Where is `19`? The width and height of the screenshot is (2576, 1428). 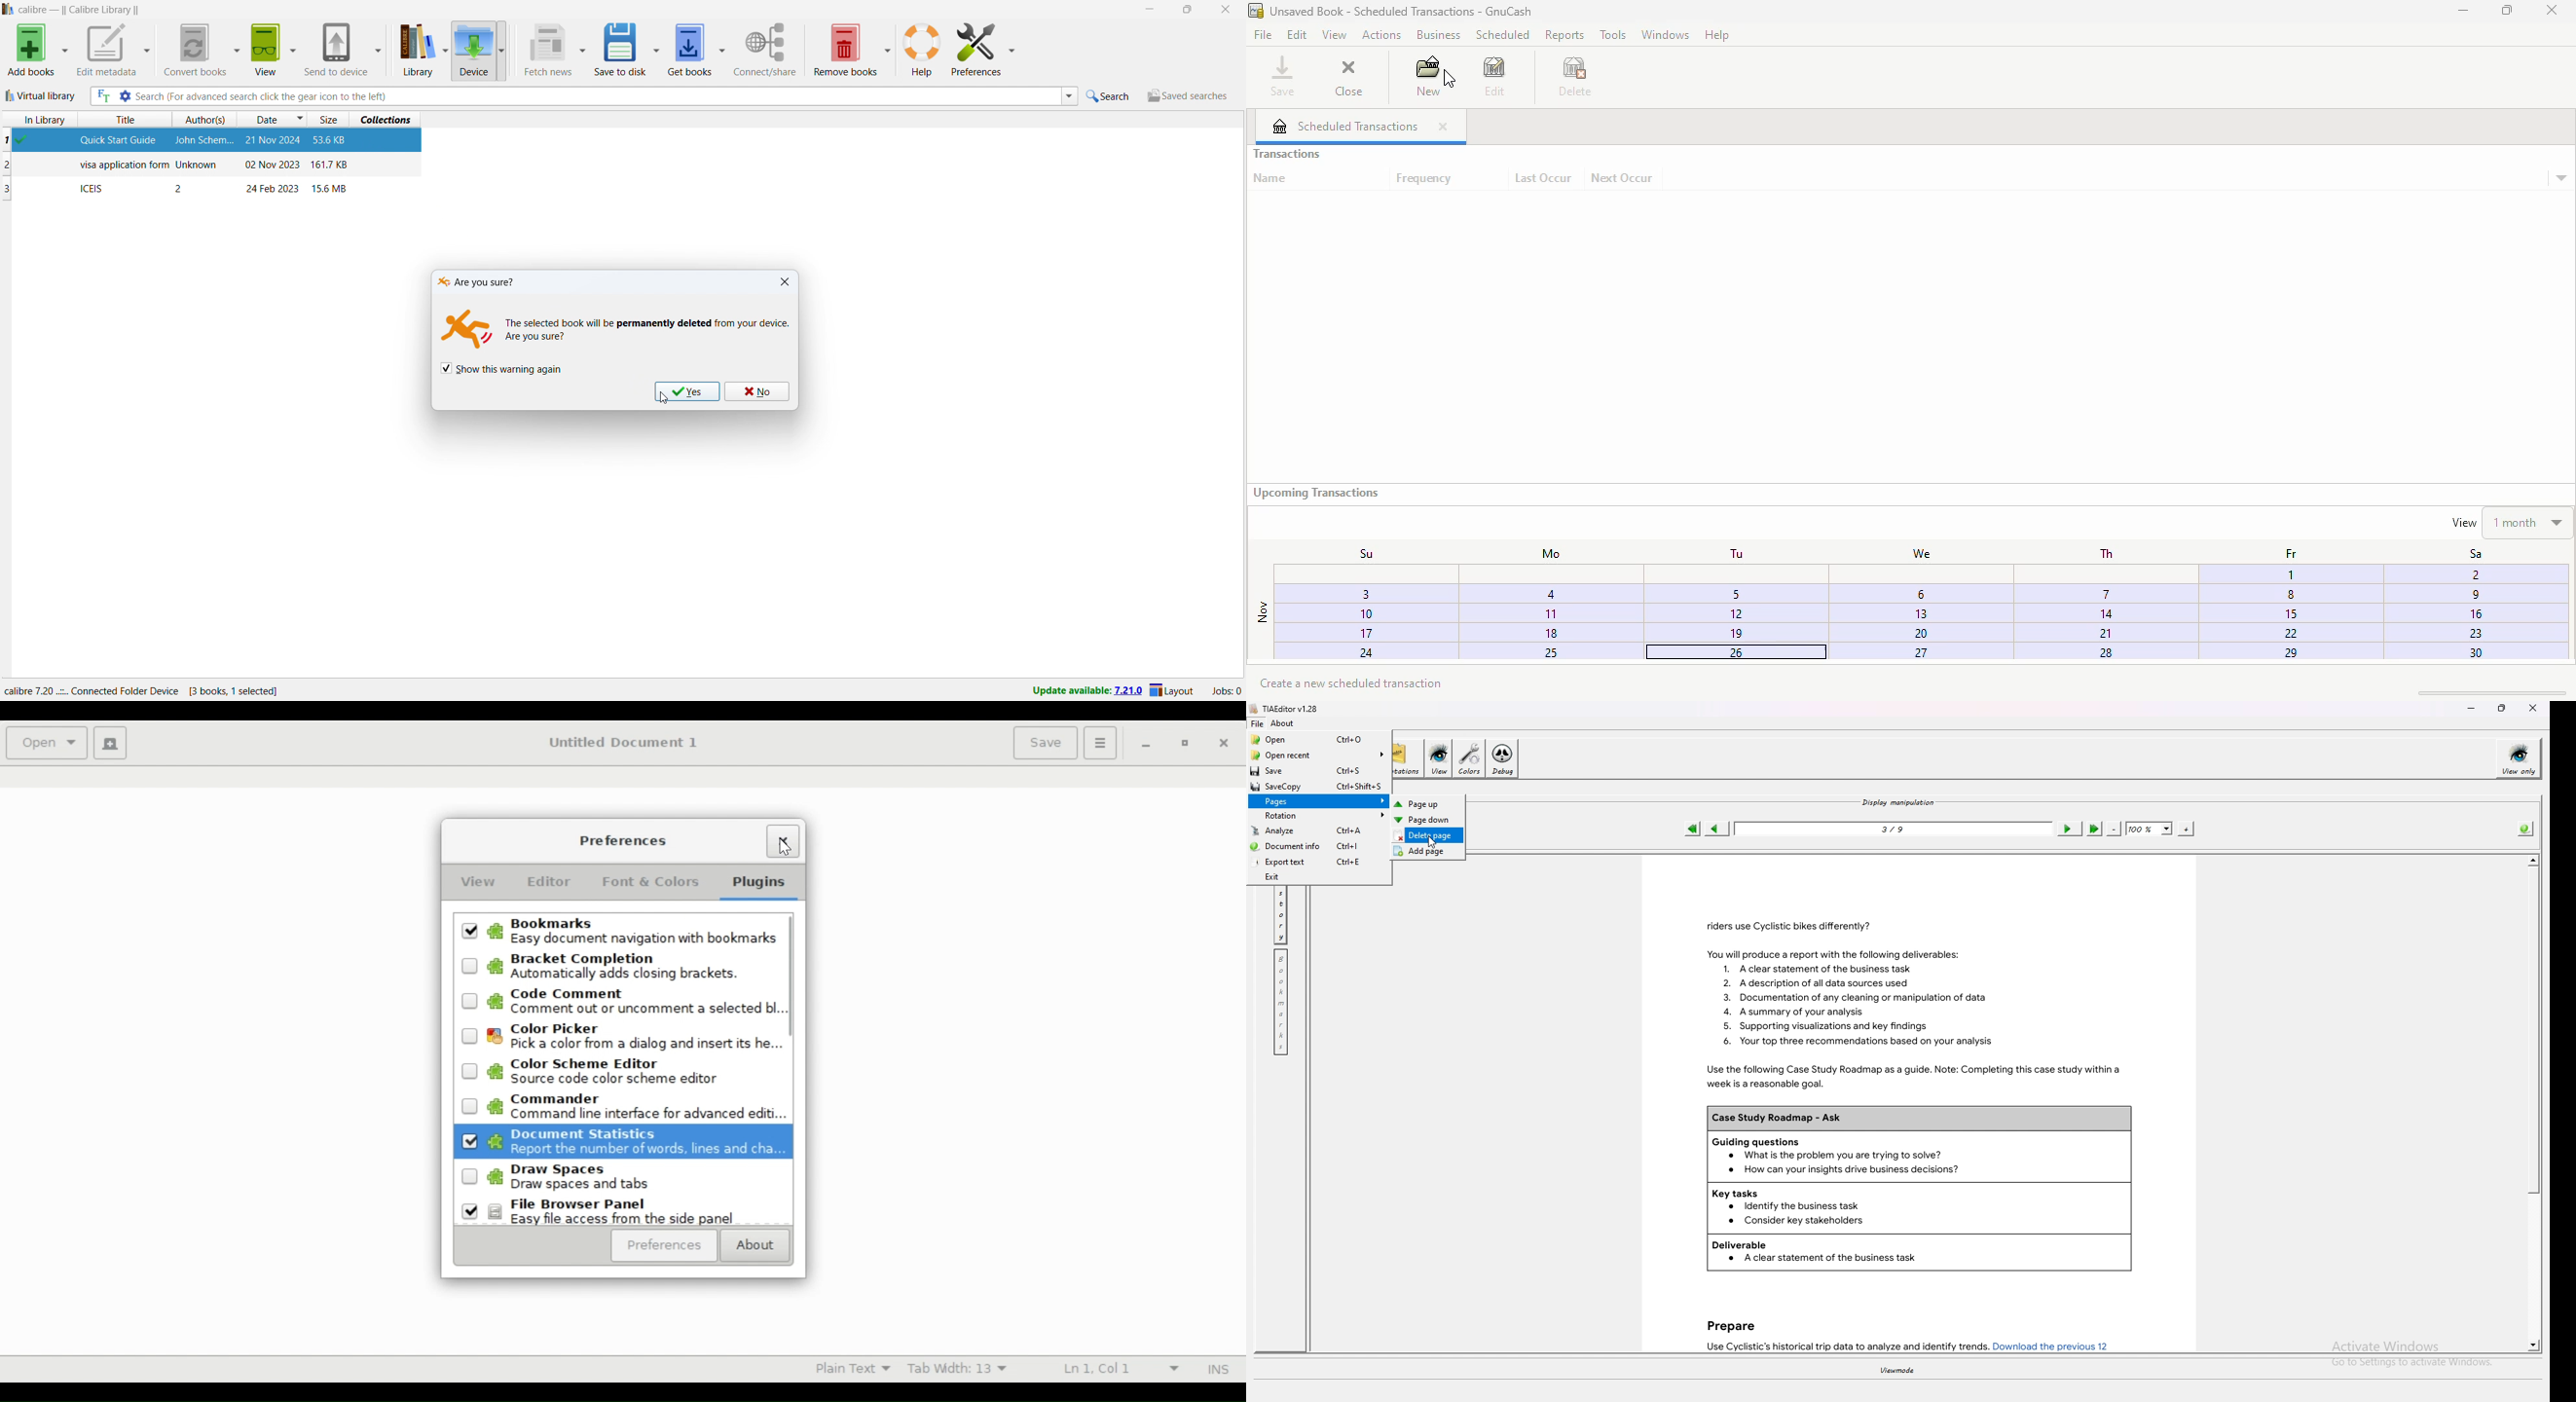 19 is located at coordinates (1739, 634).